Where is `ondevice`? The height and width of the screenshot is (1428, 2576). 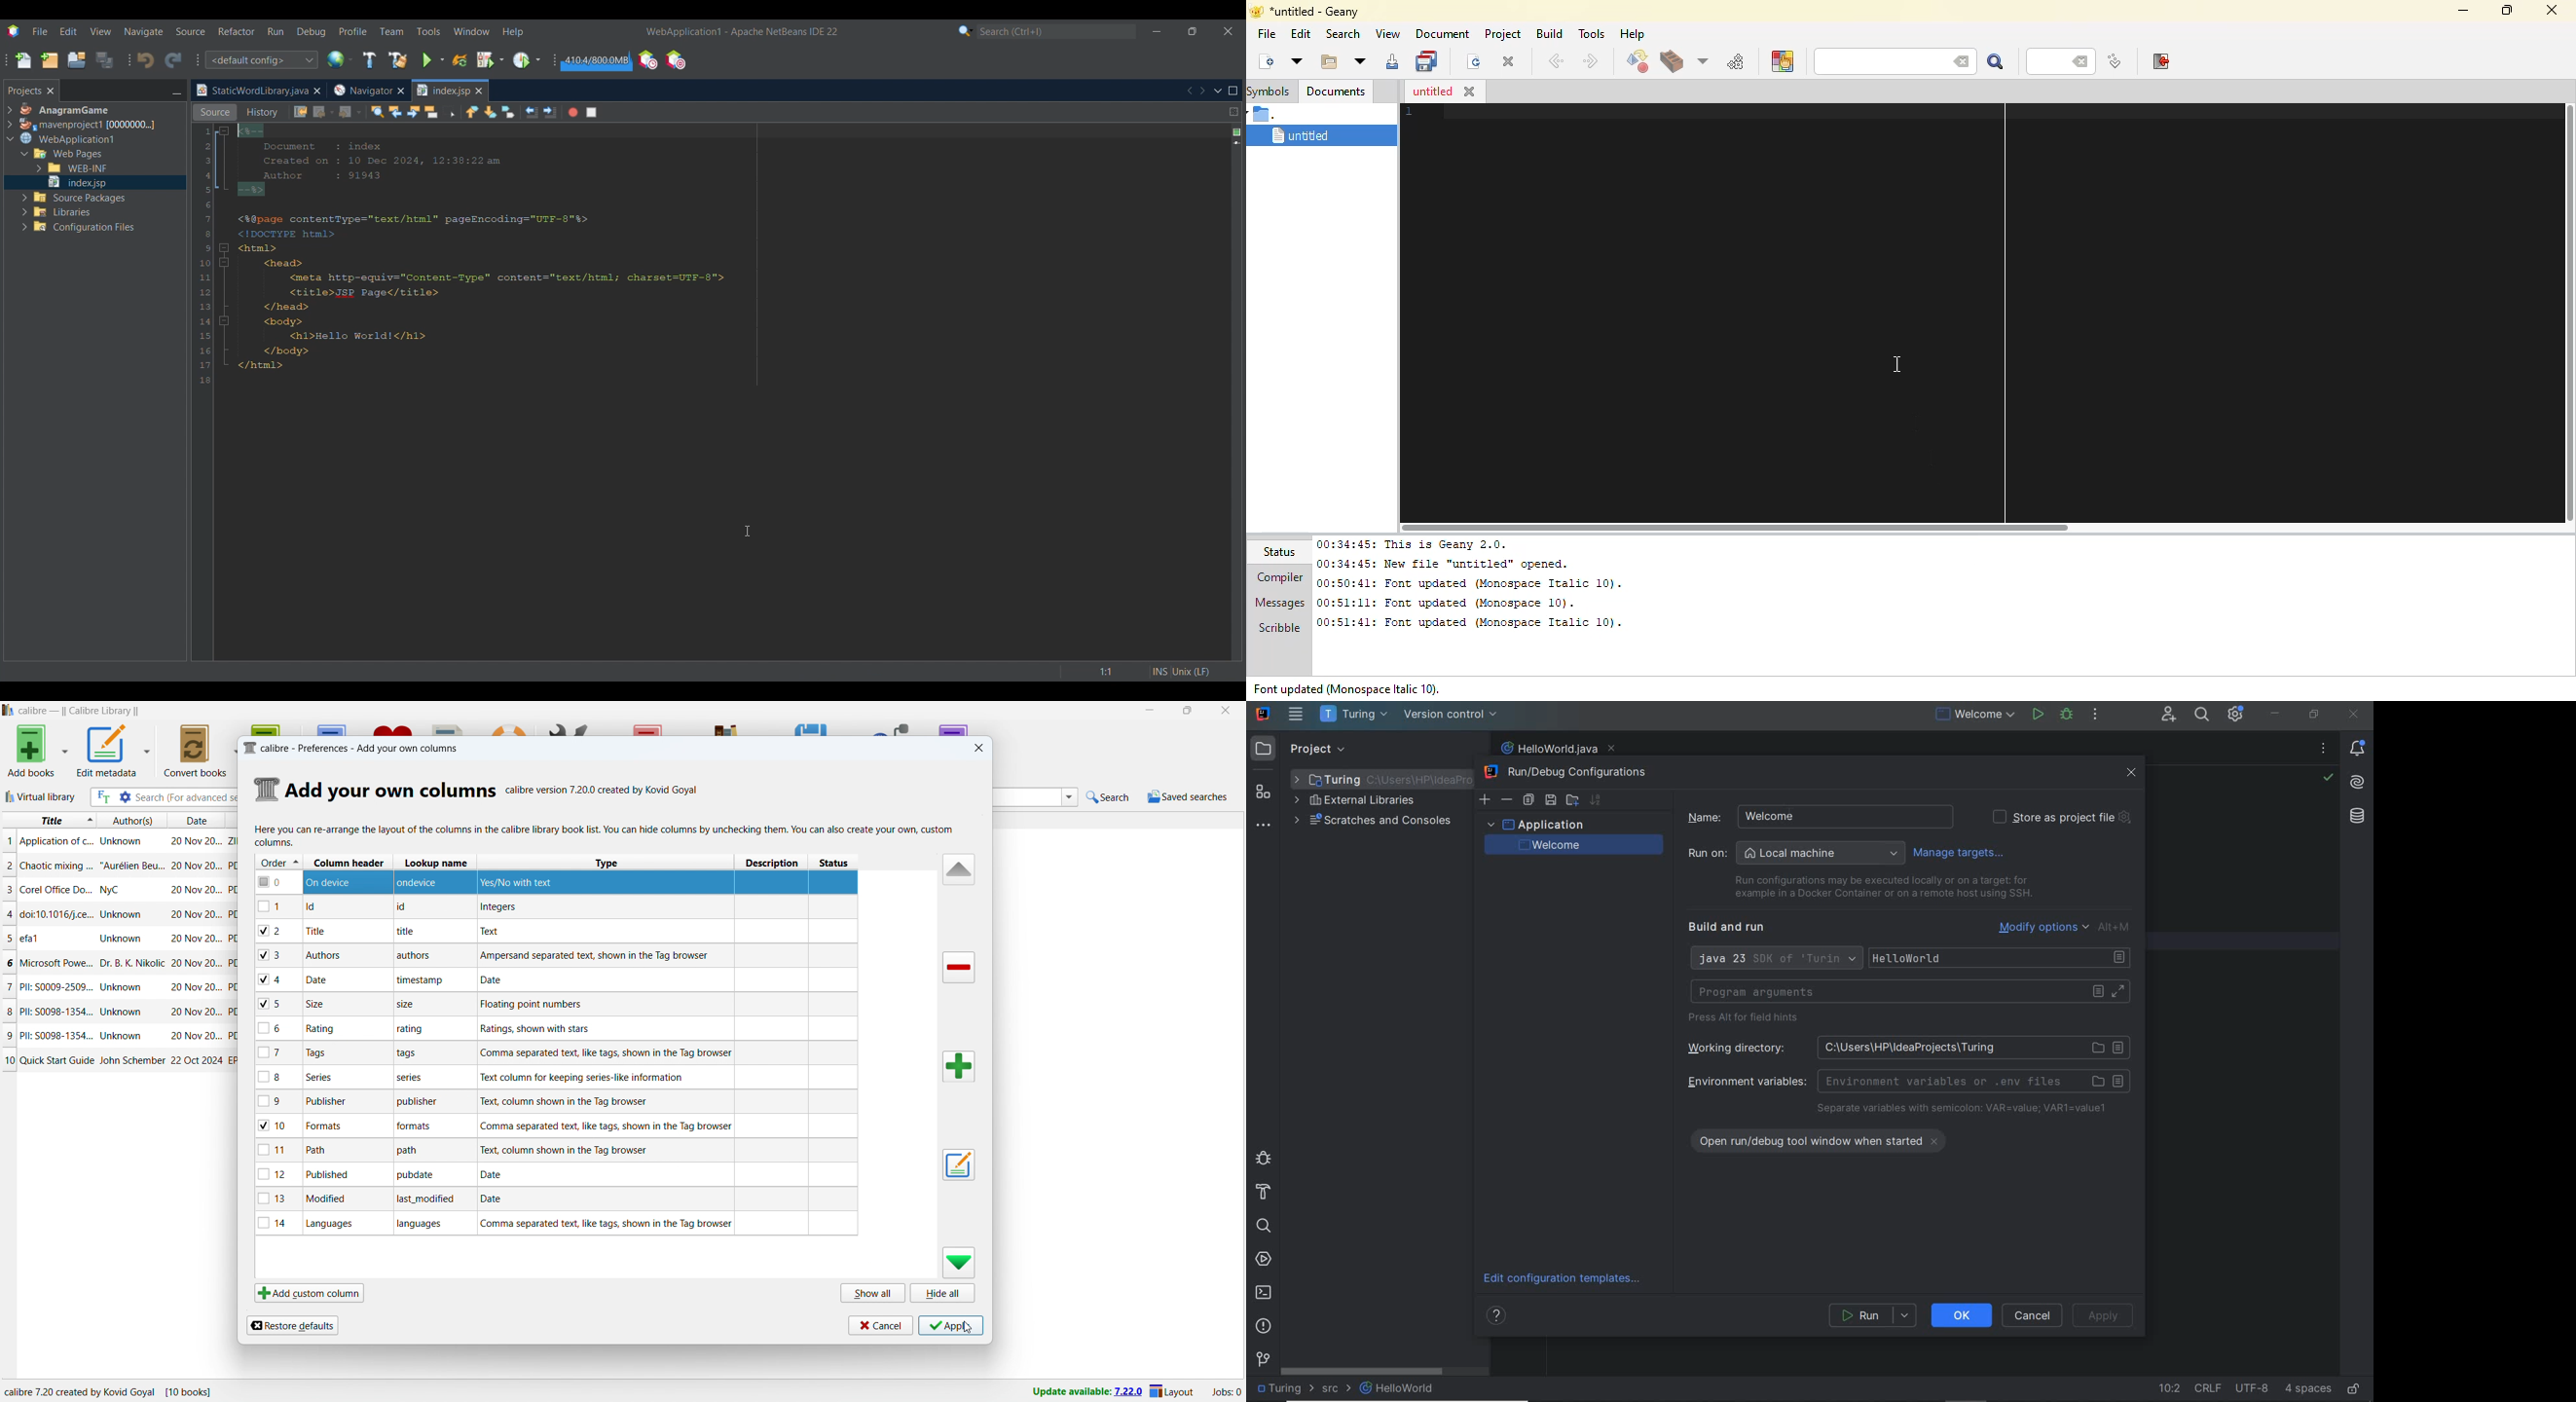 ondevice is located at coordinates (423, 881).